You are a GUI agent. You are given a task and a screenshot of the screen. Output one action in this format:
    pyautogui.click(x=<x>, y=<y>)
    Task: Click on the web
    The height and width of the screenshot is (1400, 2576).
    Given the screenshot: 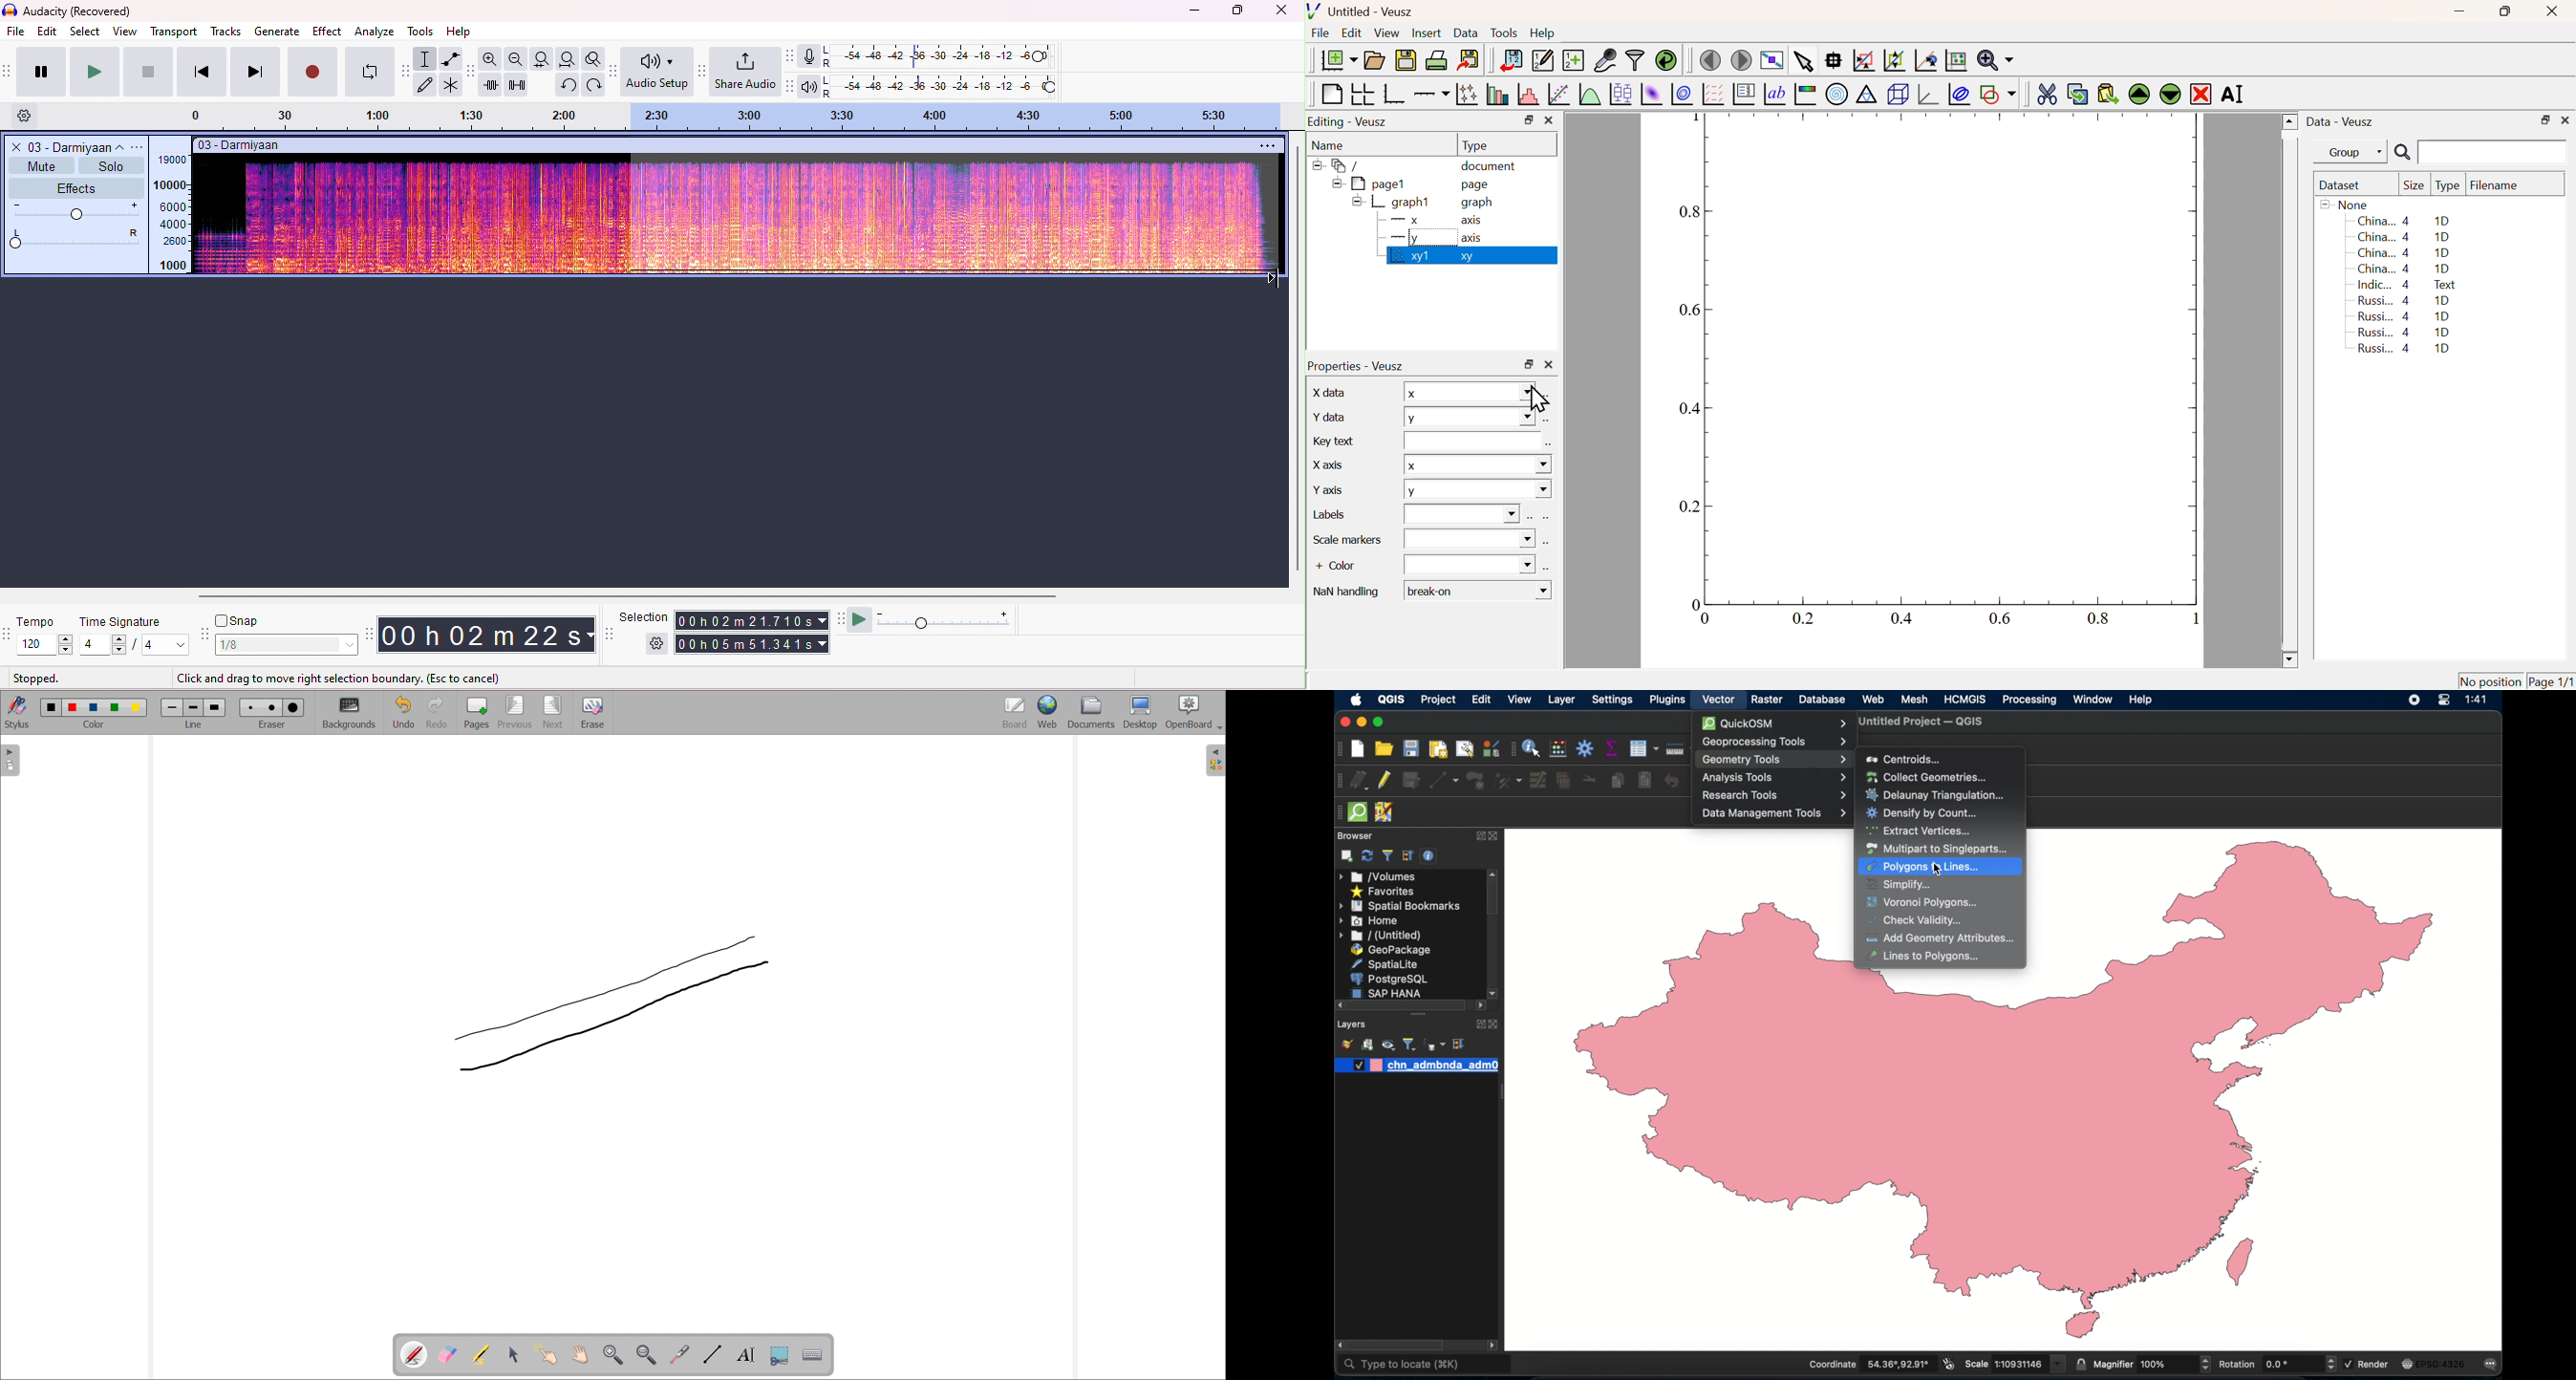 What is the action you would take?
    pyautogui.click(x=1873, y=700)
    